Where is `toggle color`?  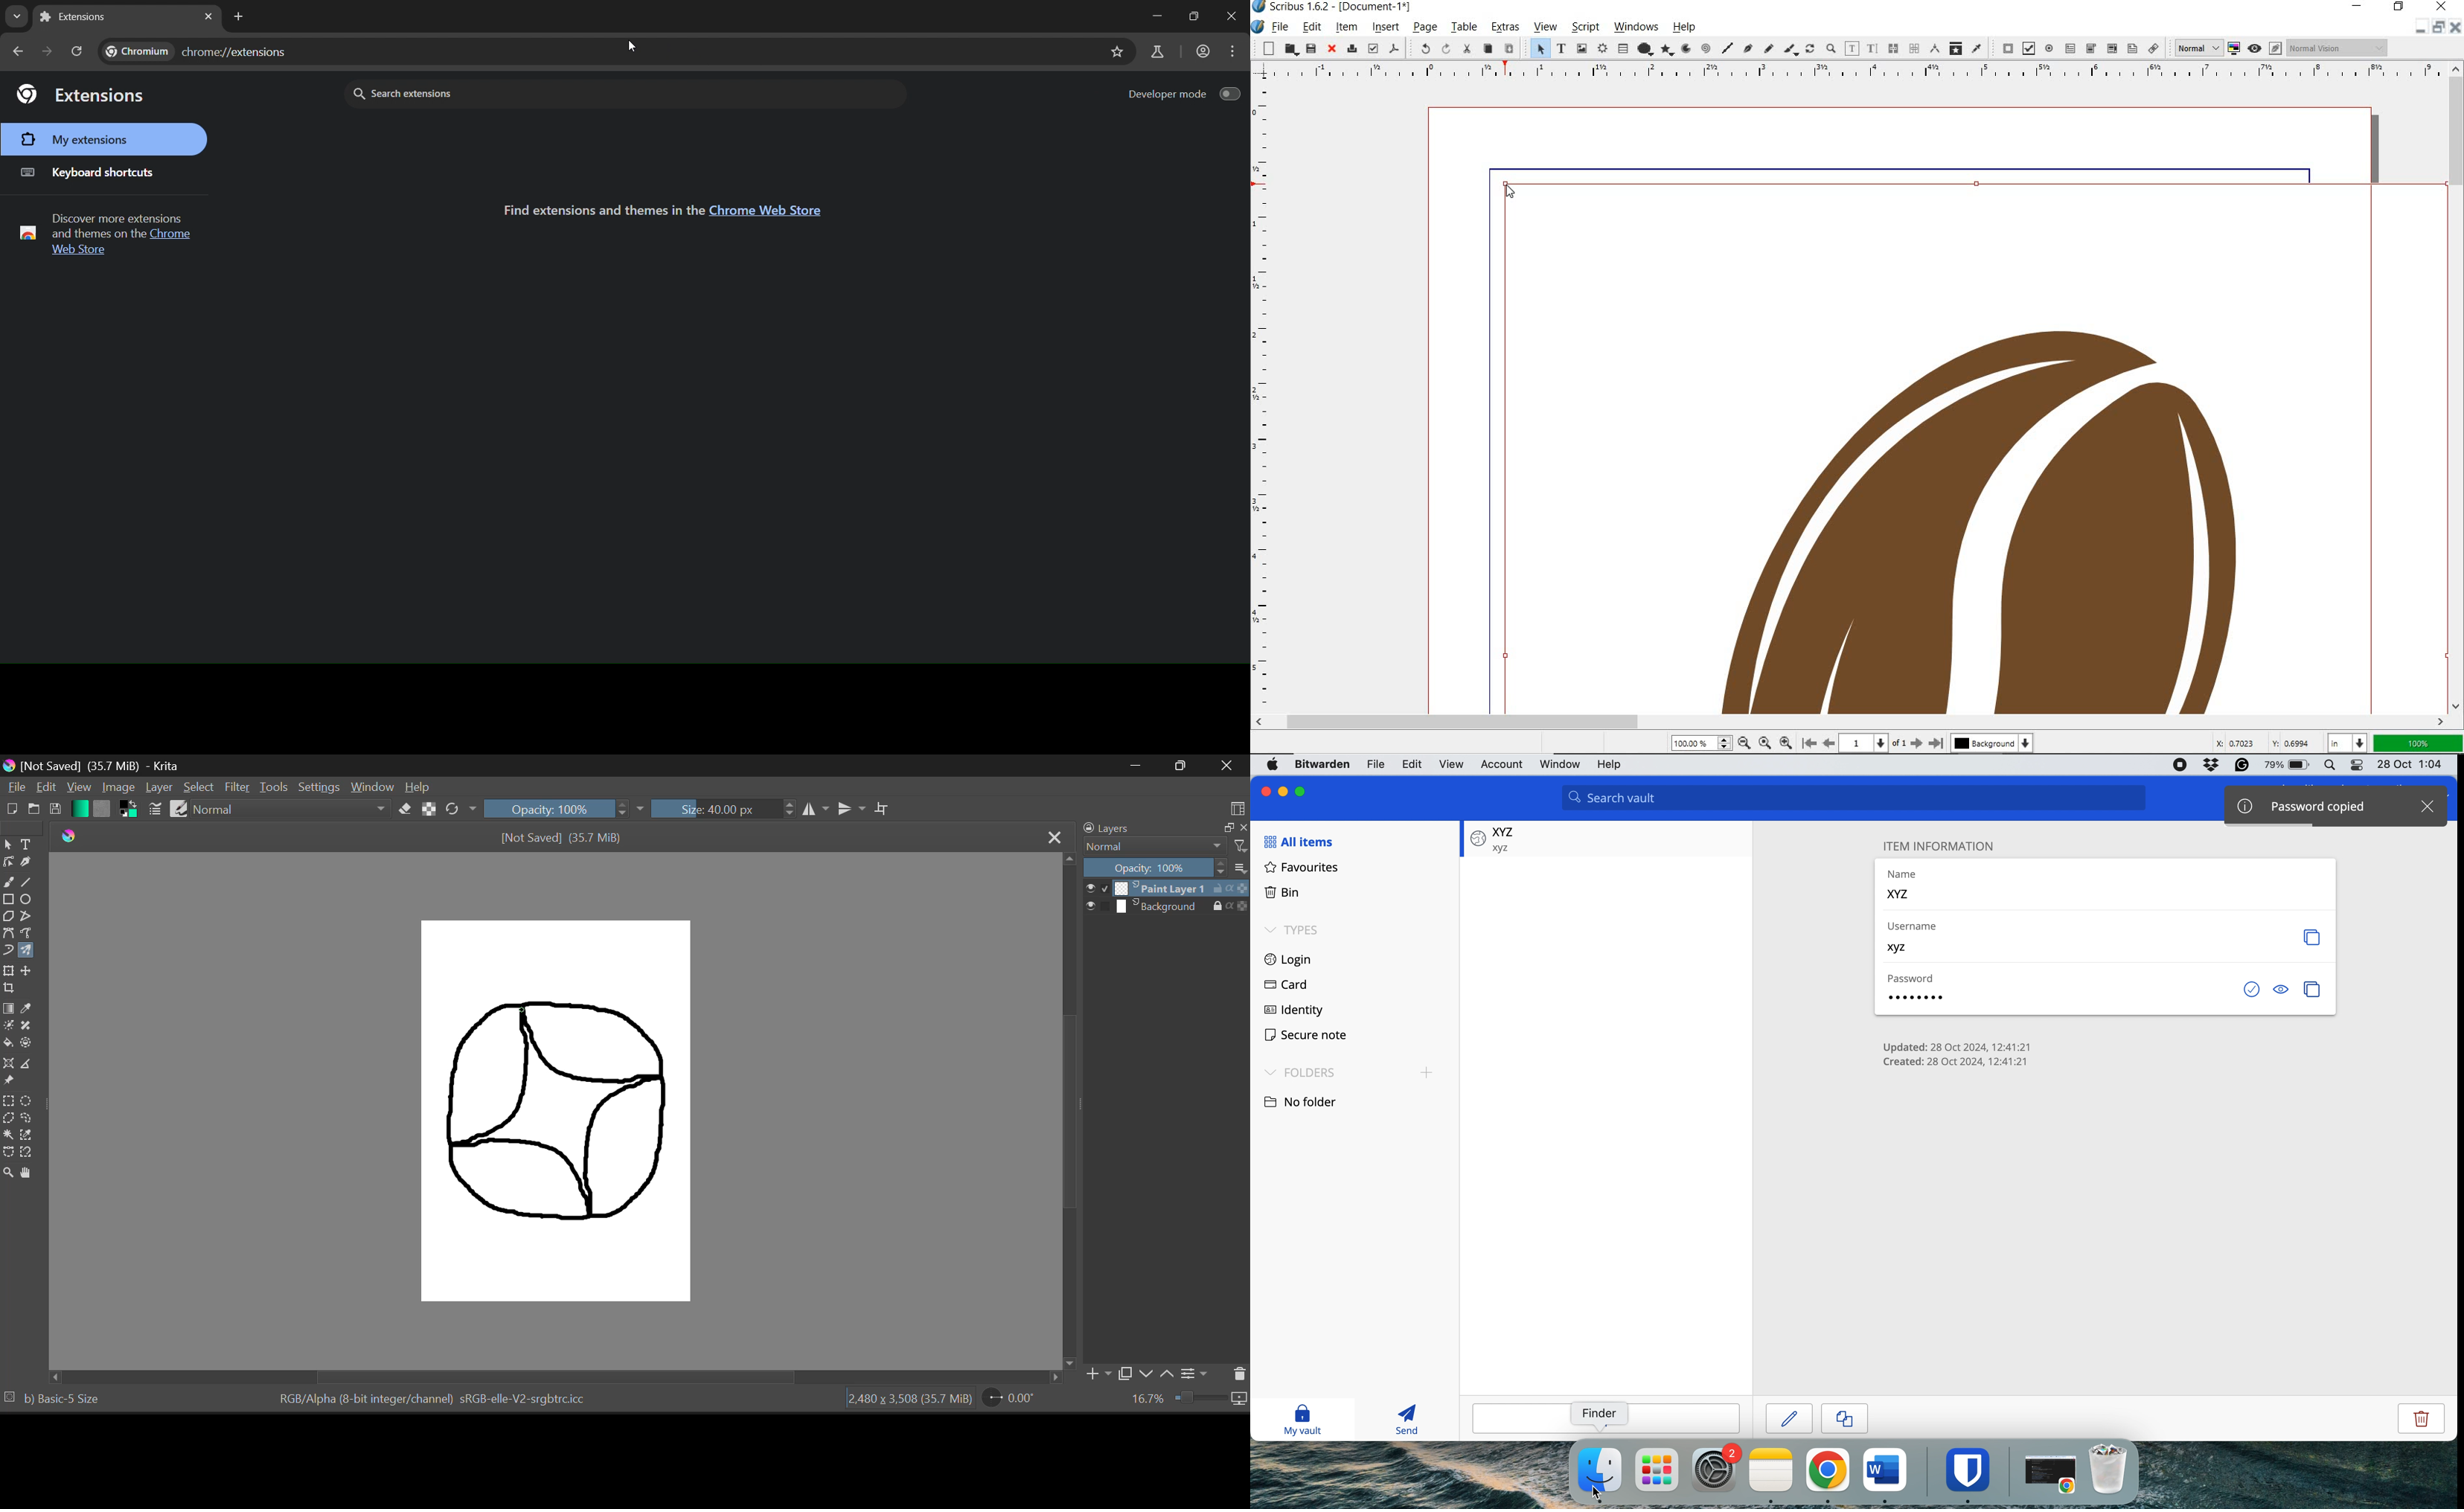
toggle color is located at coordinates (2235, 48).